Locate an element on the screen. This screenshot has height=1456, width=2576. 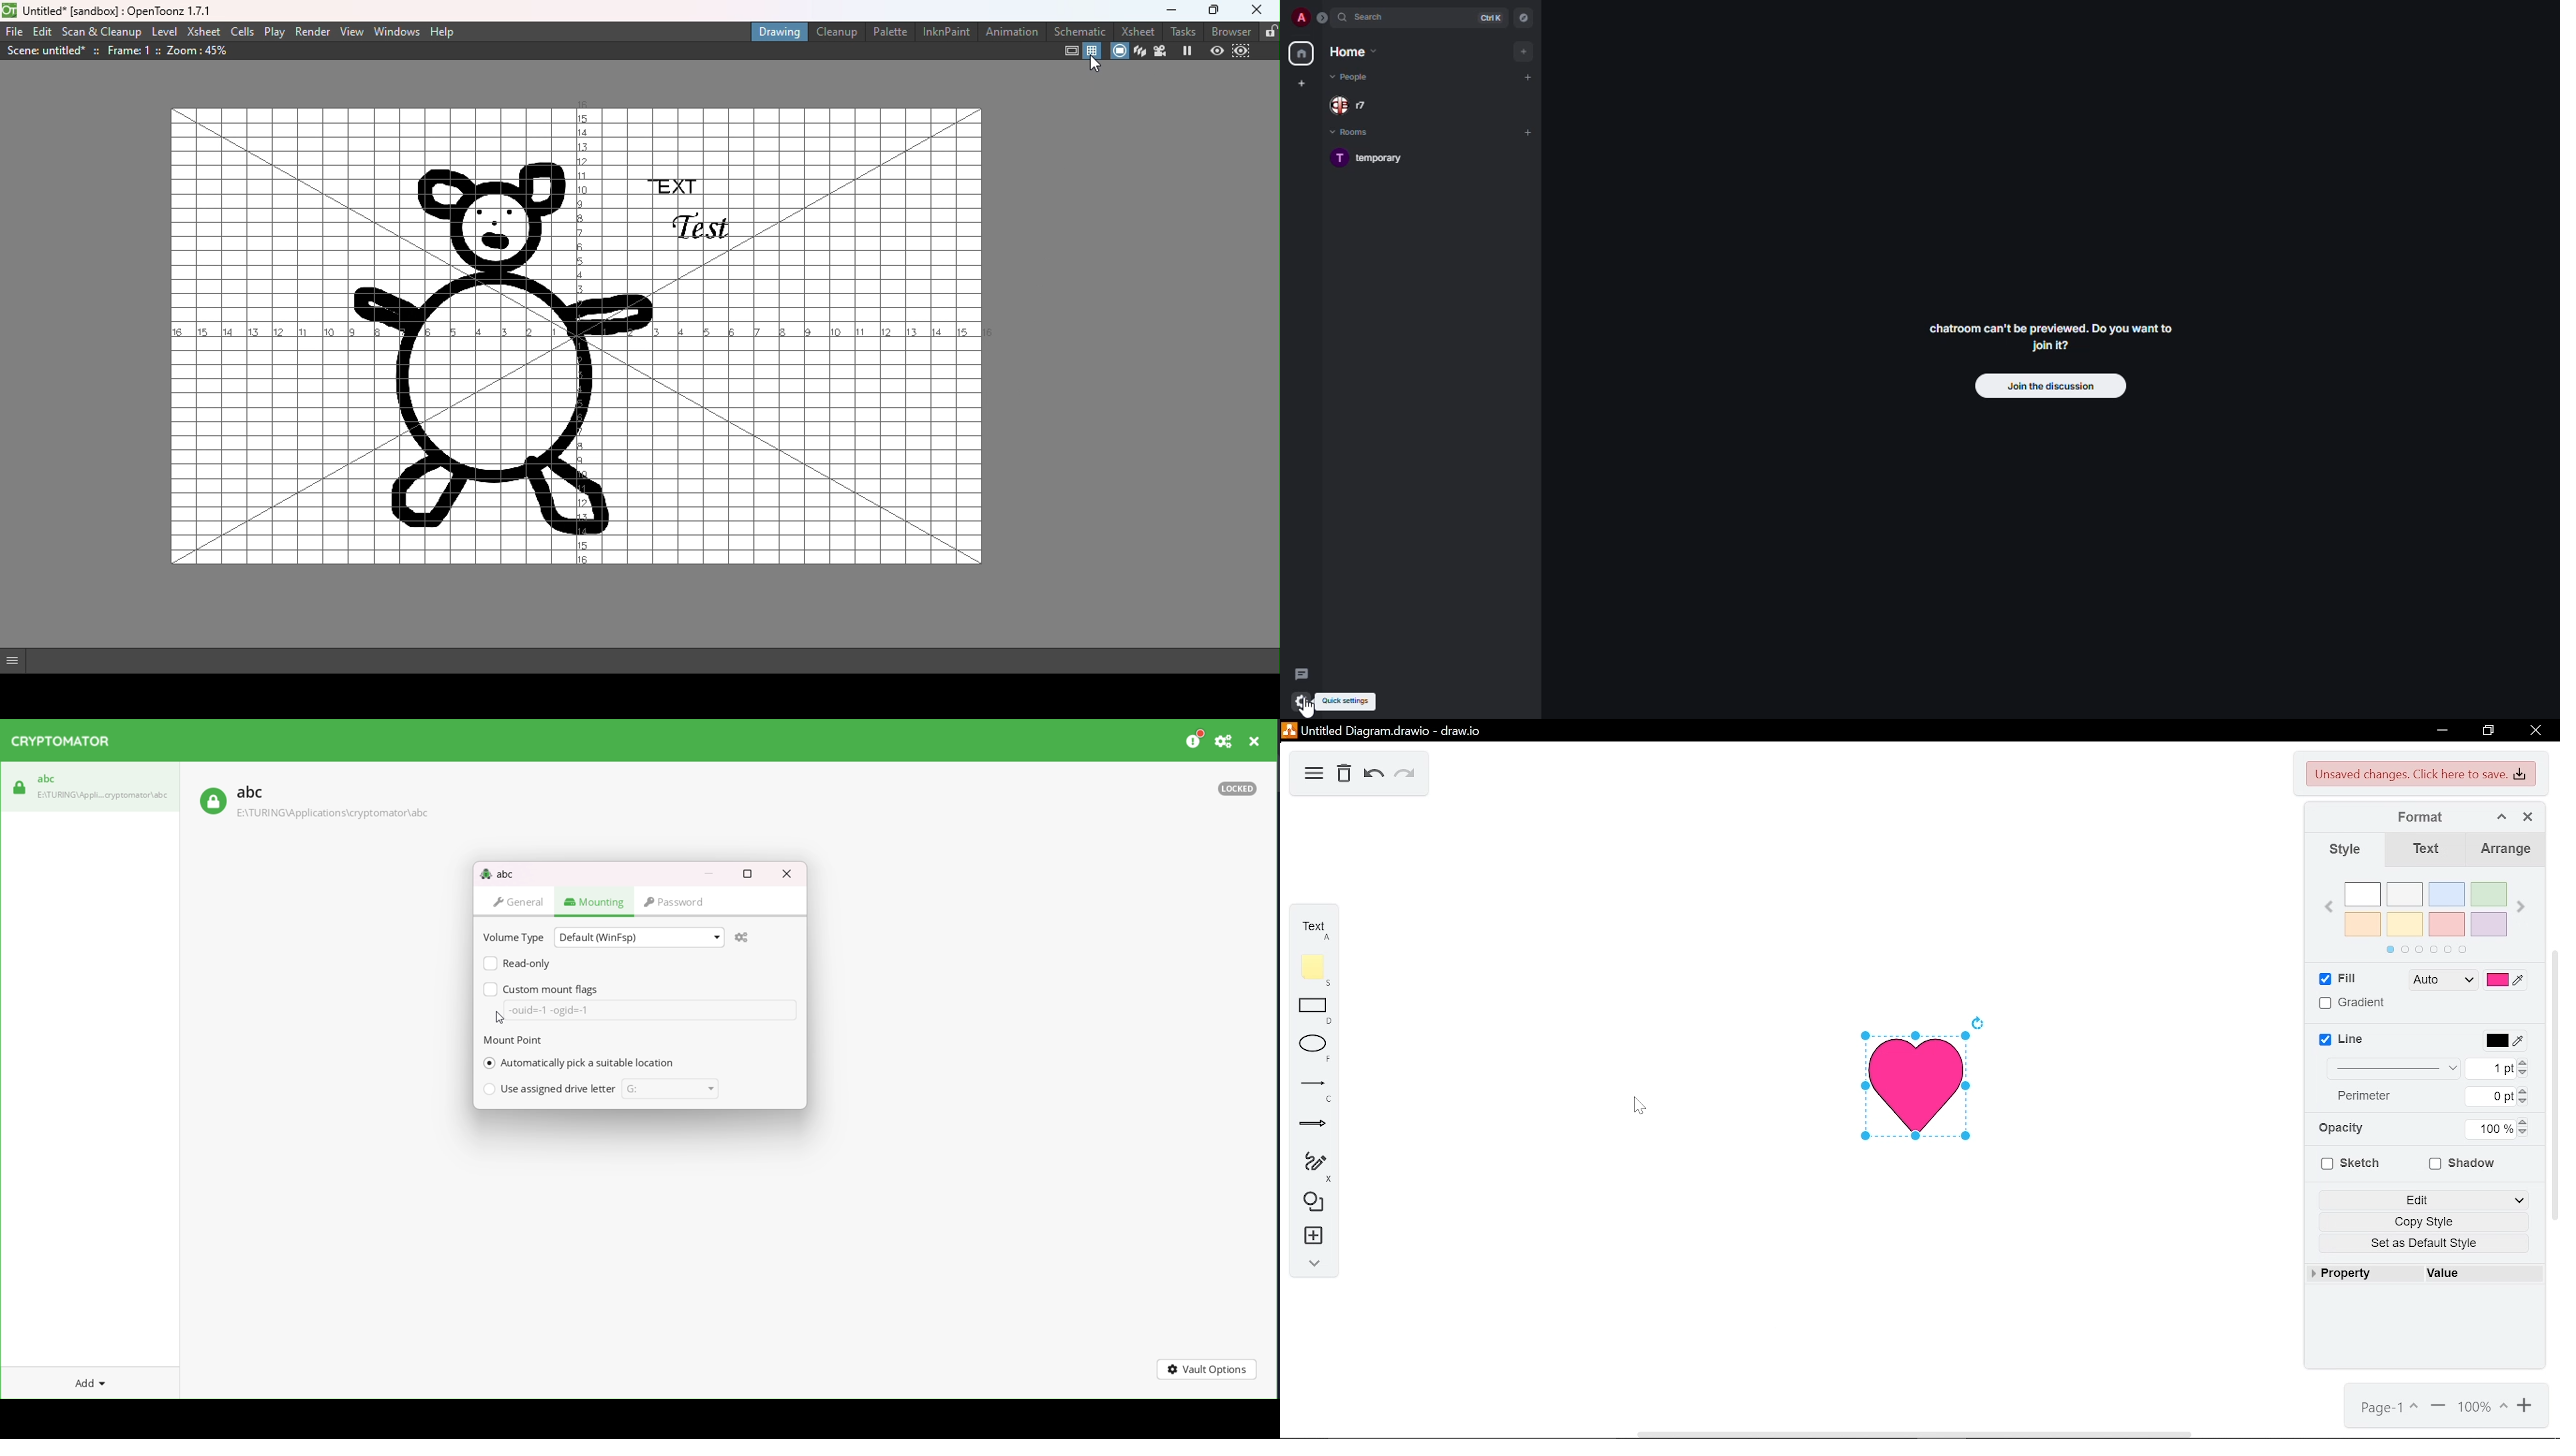
previous is located at coordinates (2330, 909).